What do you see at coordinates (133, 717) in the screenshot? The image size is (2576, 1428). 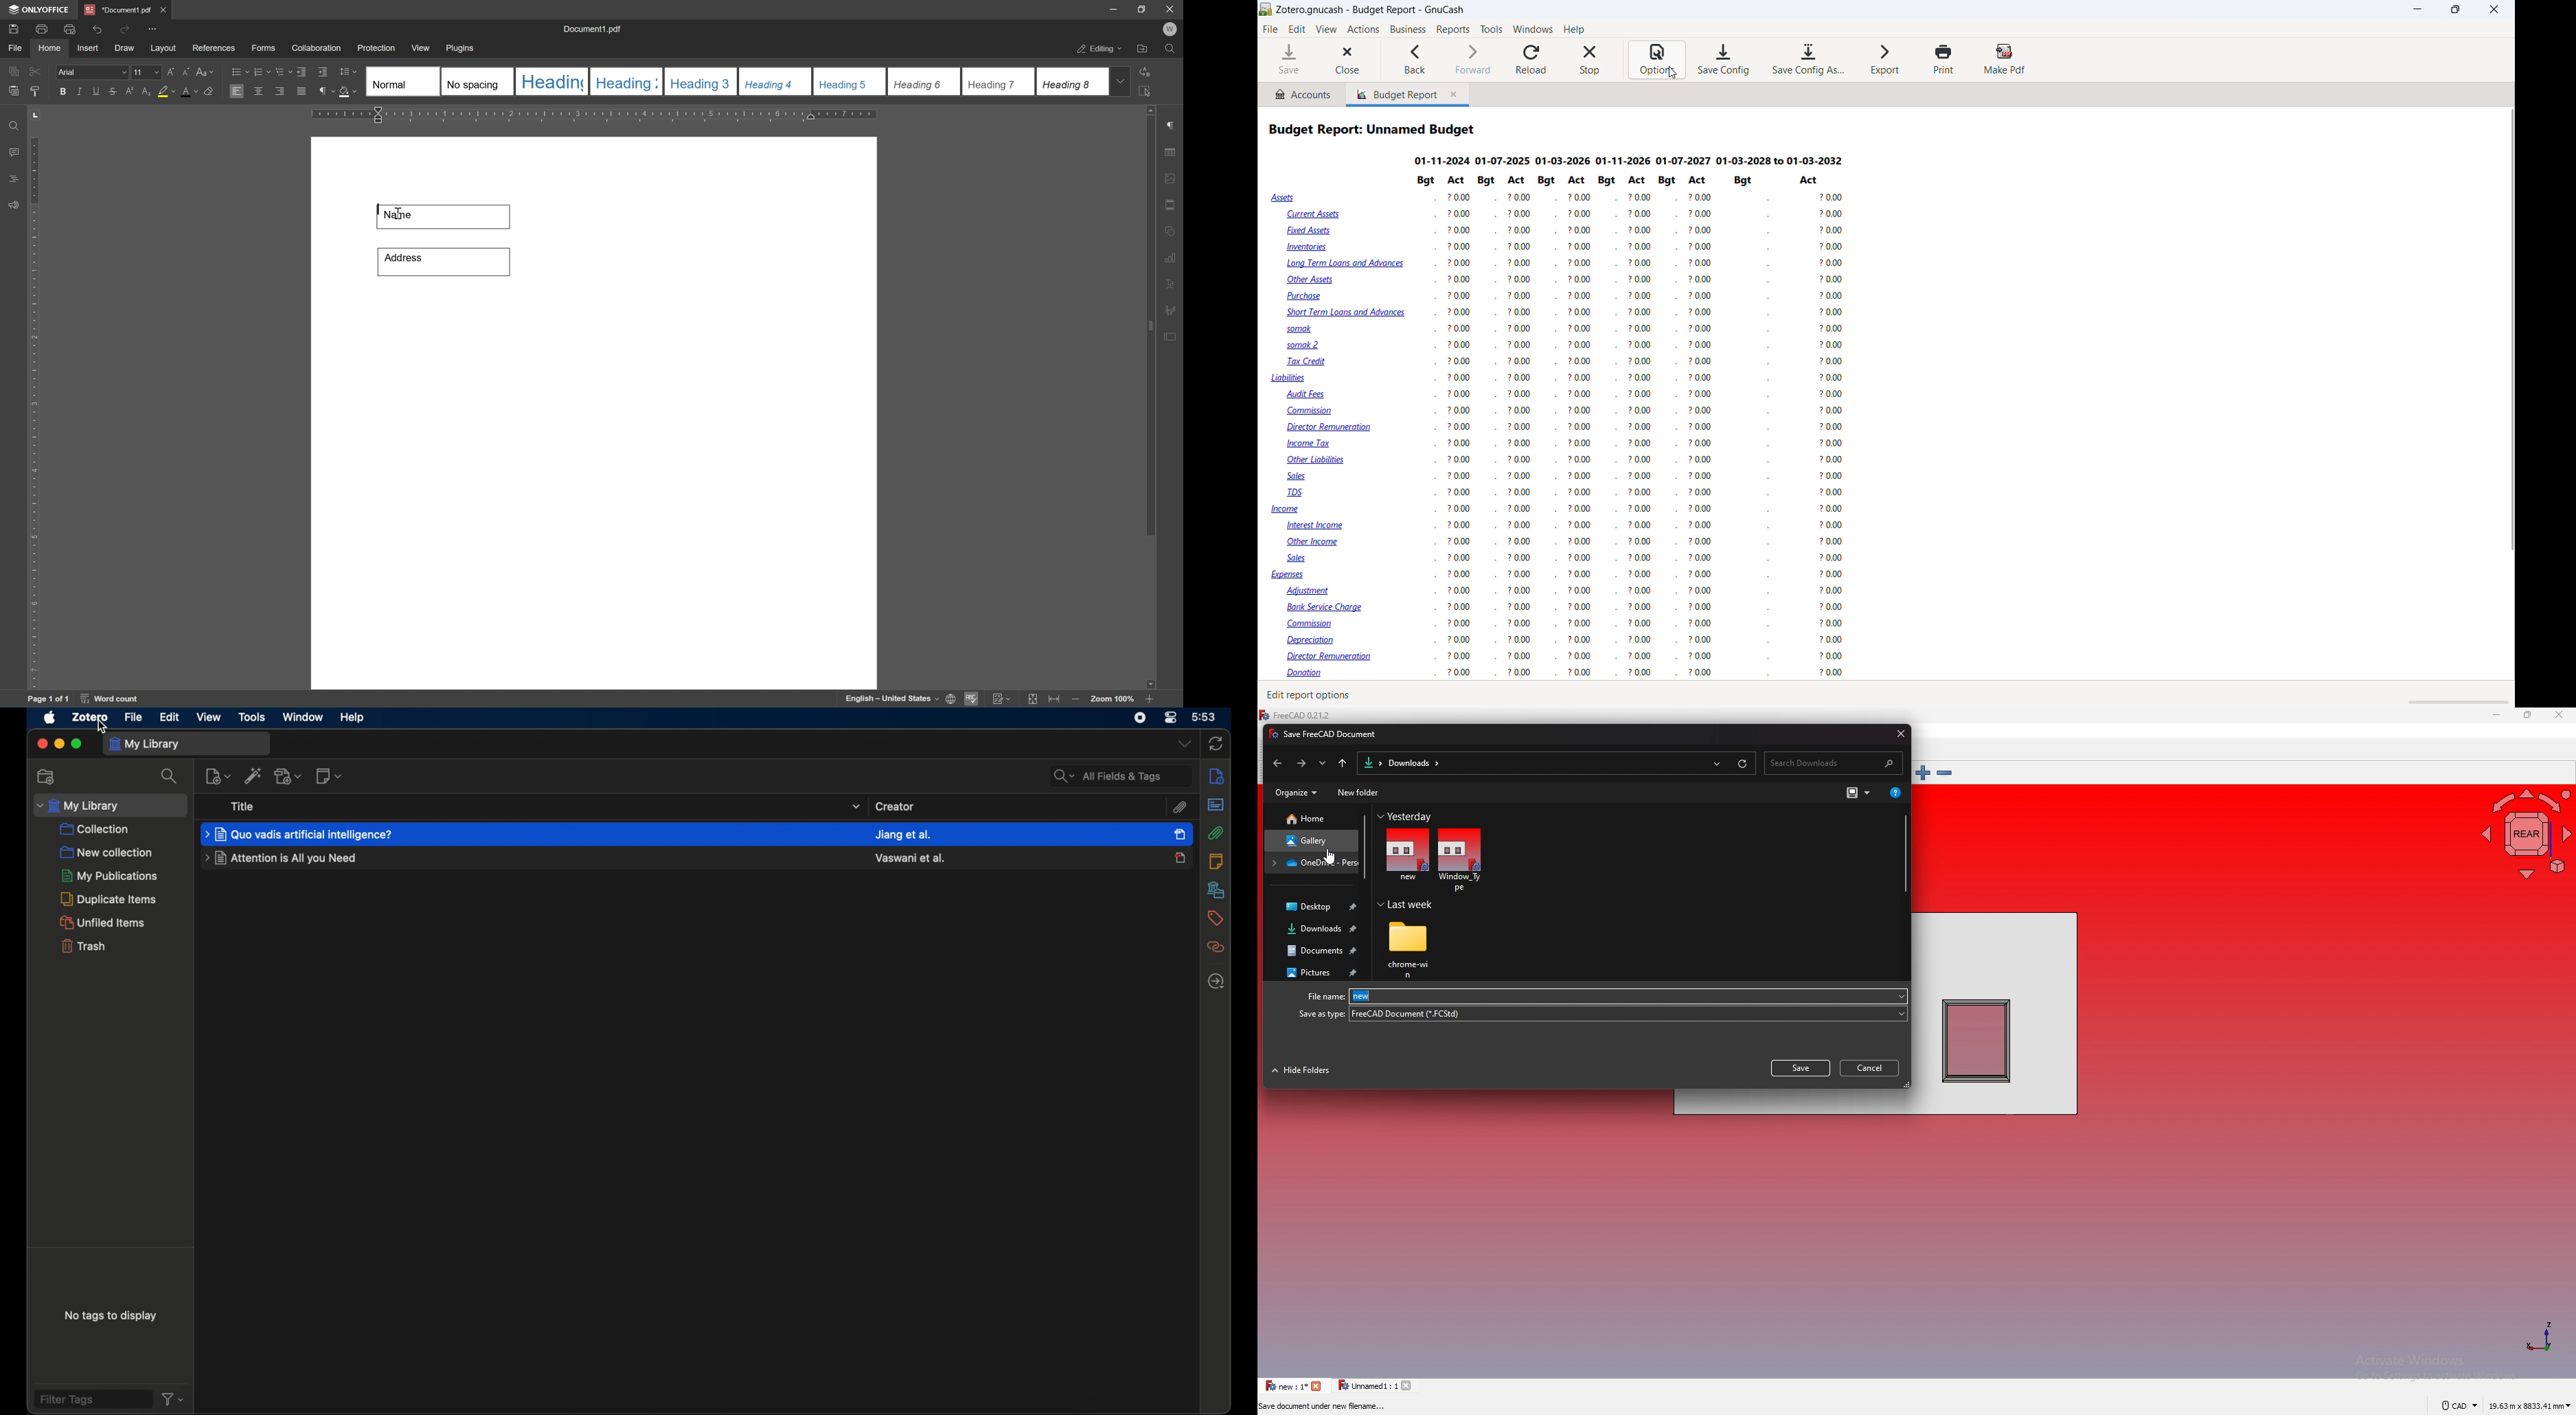 I see `file` at bounding box center [133, 717].